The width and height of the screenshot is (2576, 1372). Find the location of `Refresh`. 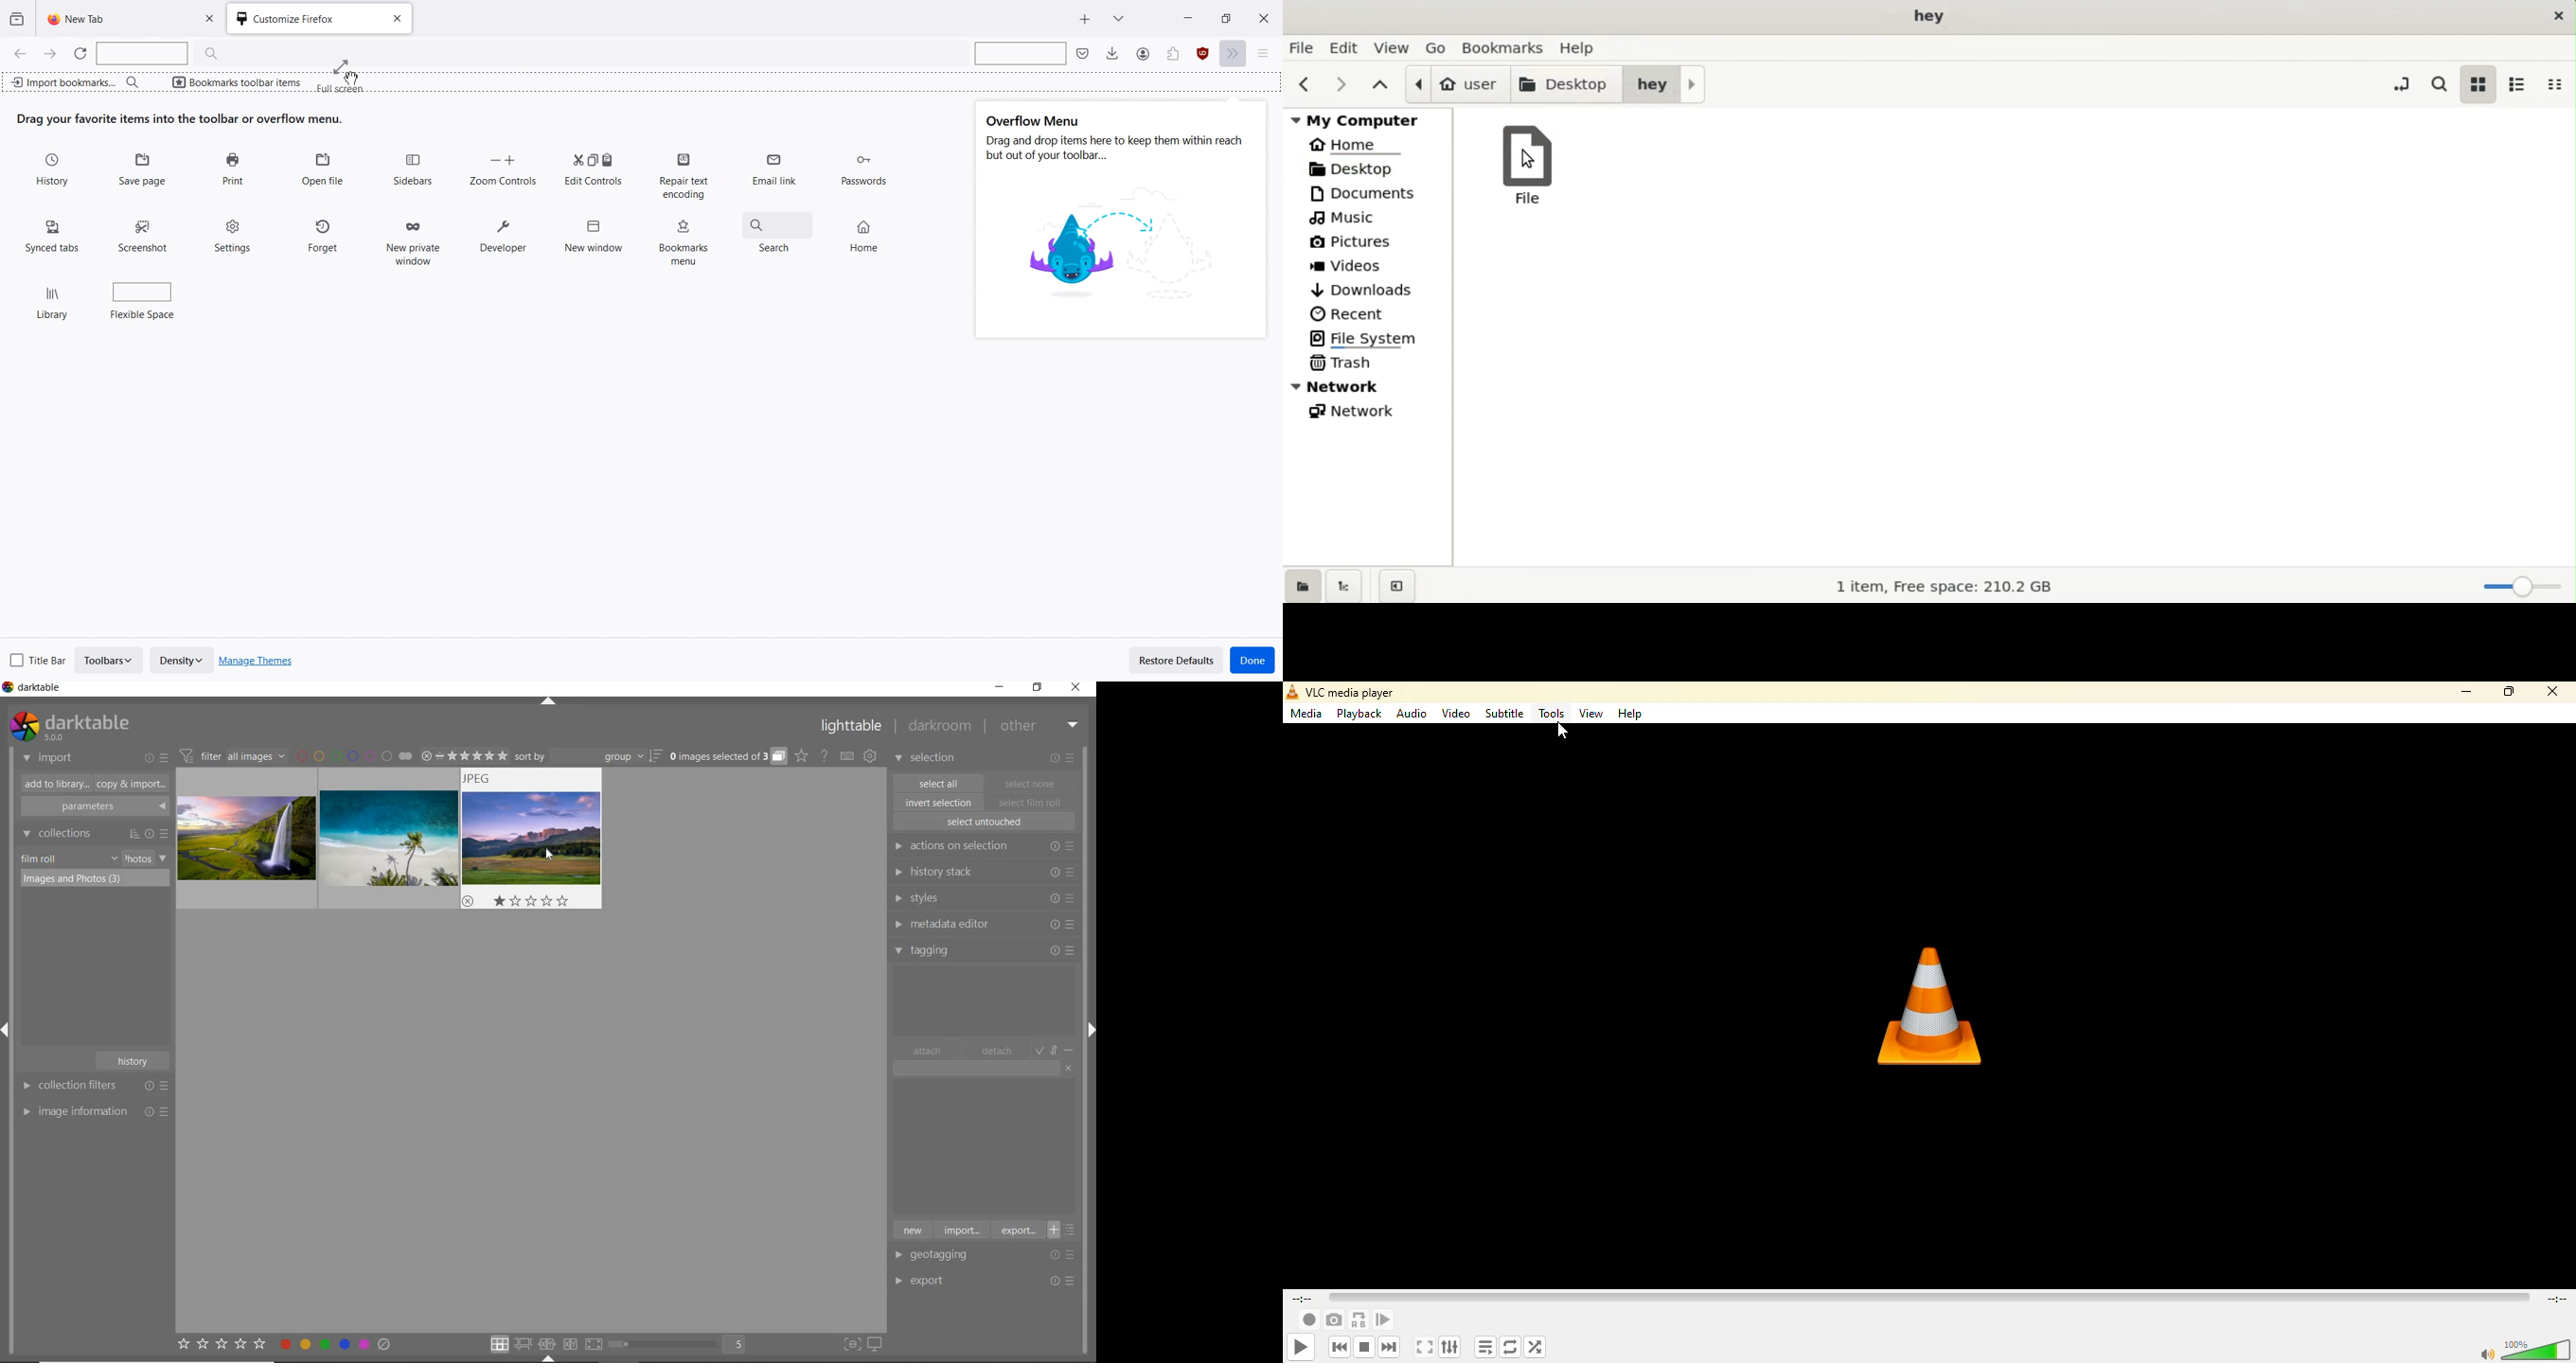

Refresh is located at coordinates (81, 53).